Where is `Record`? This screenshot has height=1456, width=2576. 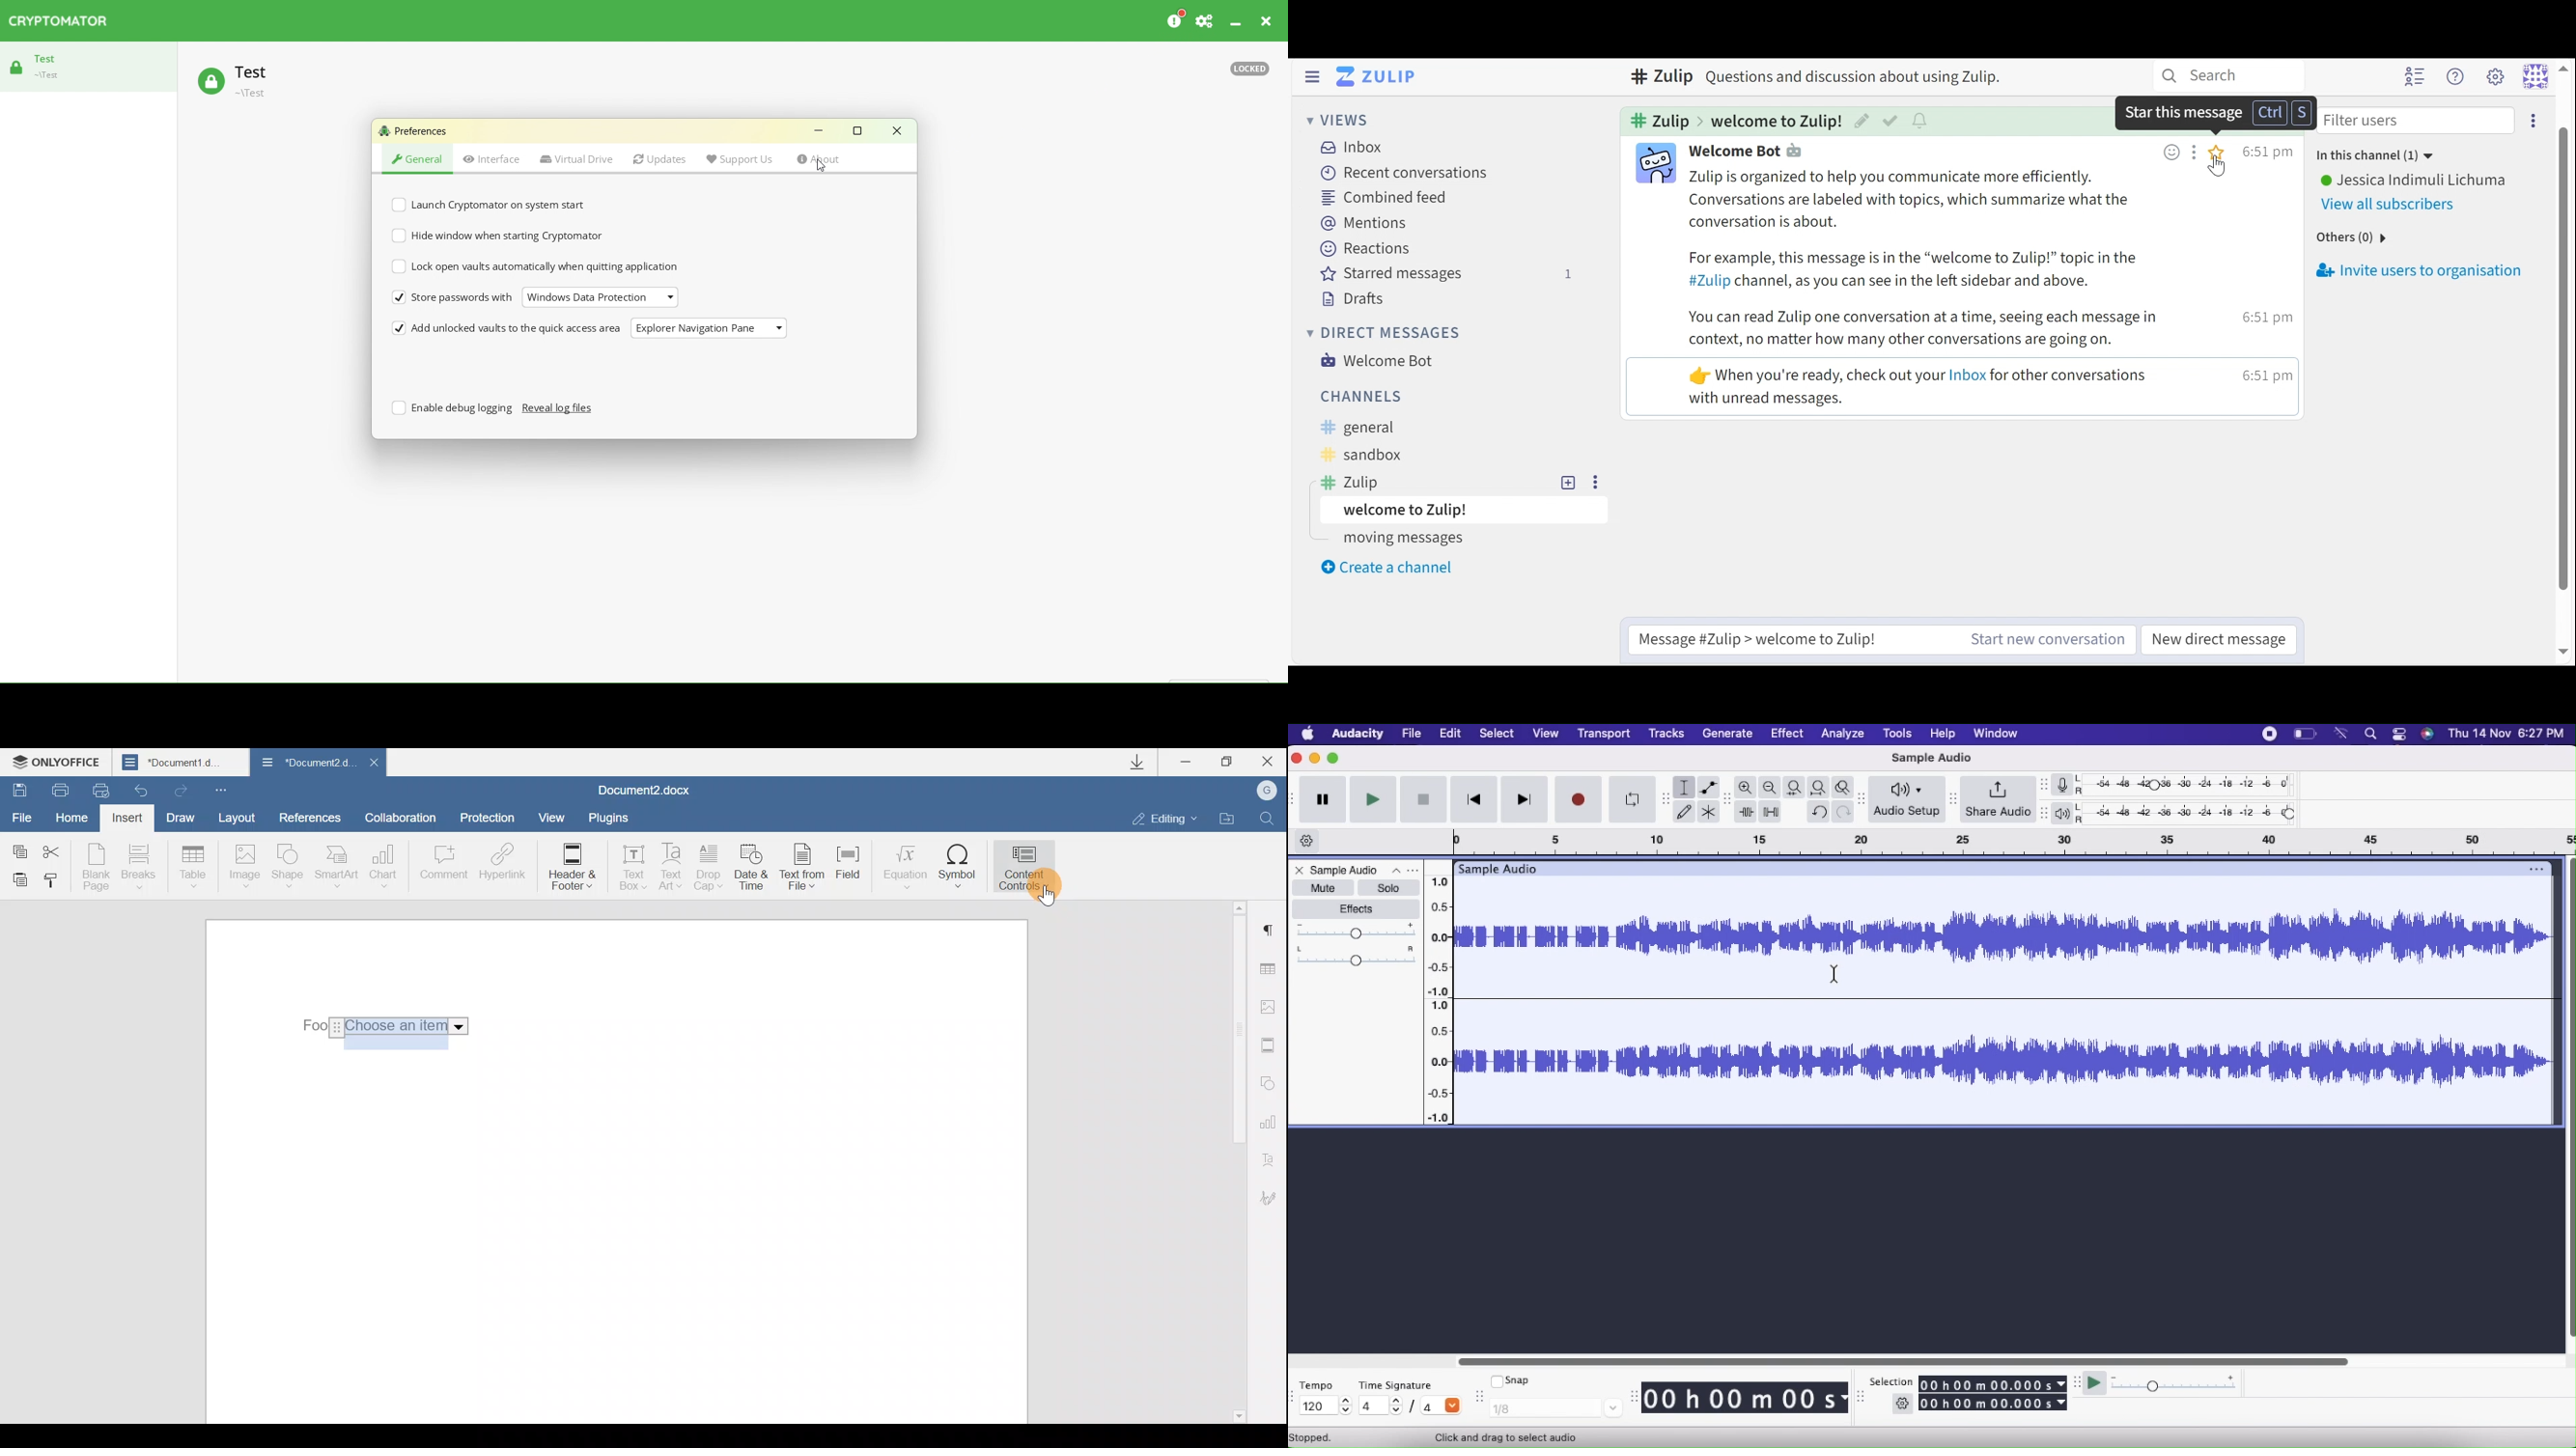
Record is located at coordinates (1578, 799).